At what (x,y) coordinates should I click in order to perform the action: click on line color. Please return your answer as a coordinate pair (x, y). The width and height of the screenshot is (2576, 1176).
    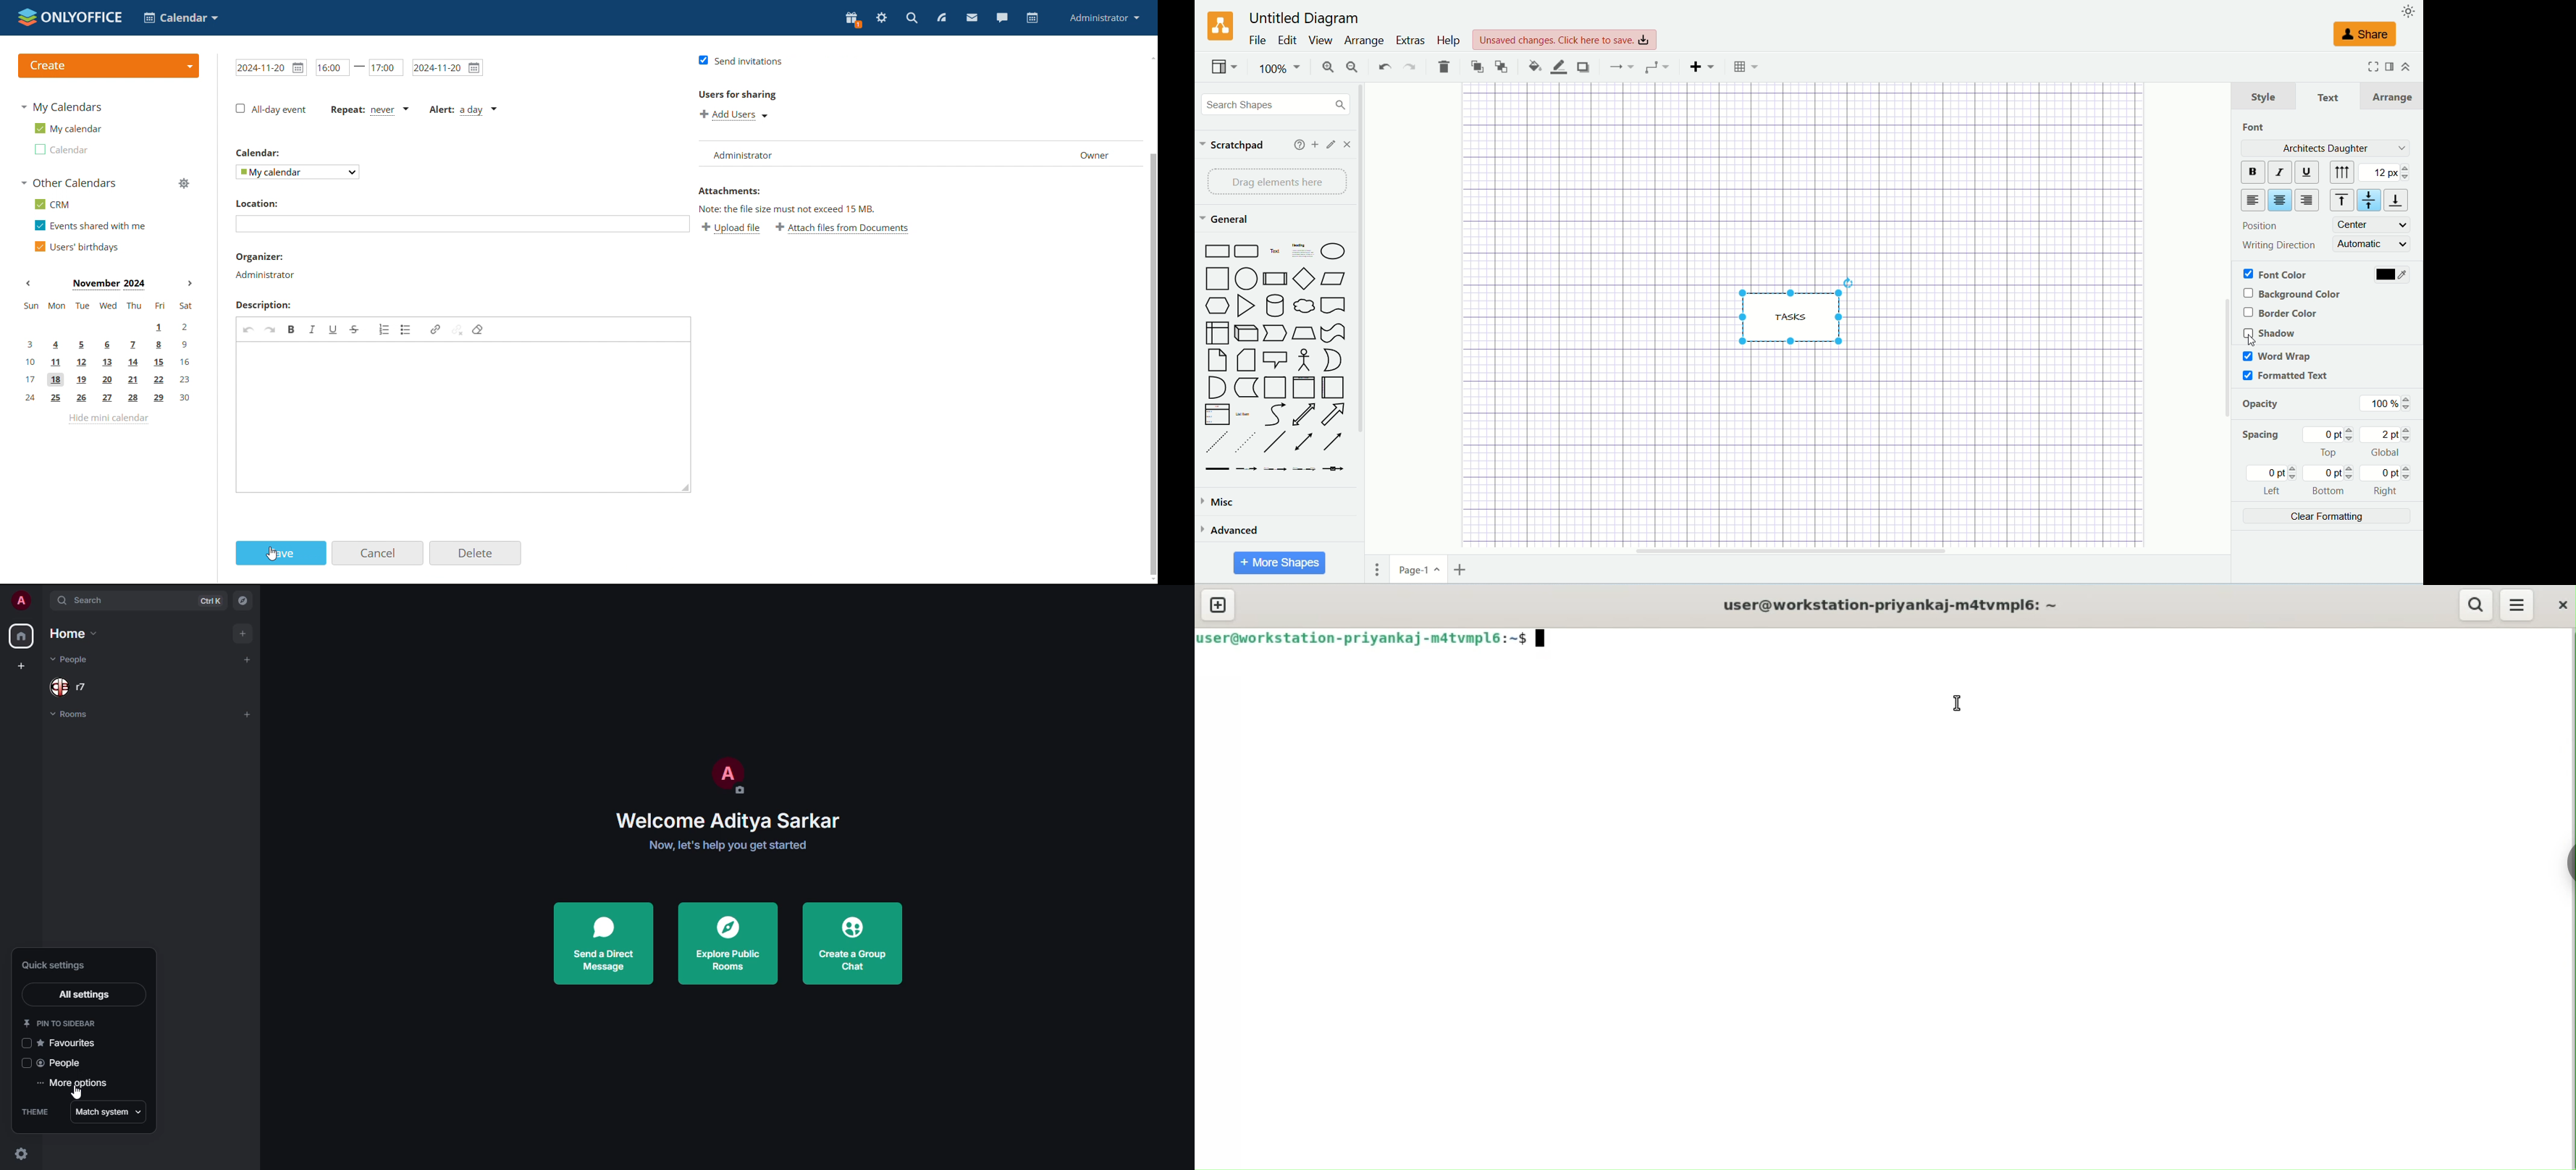
    Looking at the image, I should click on (1554, 66).